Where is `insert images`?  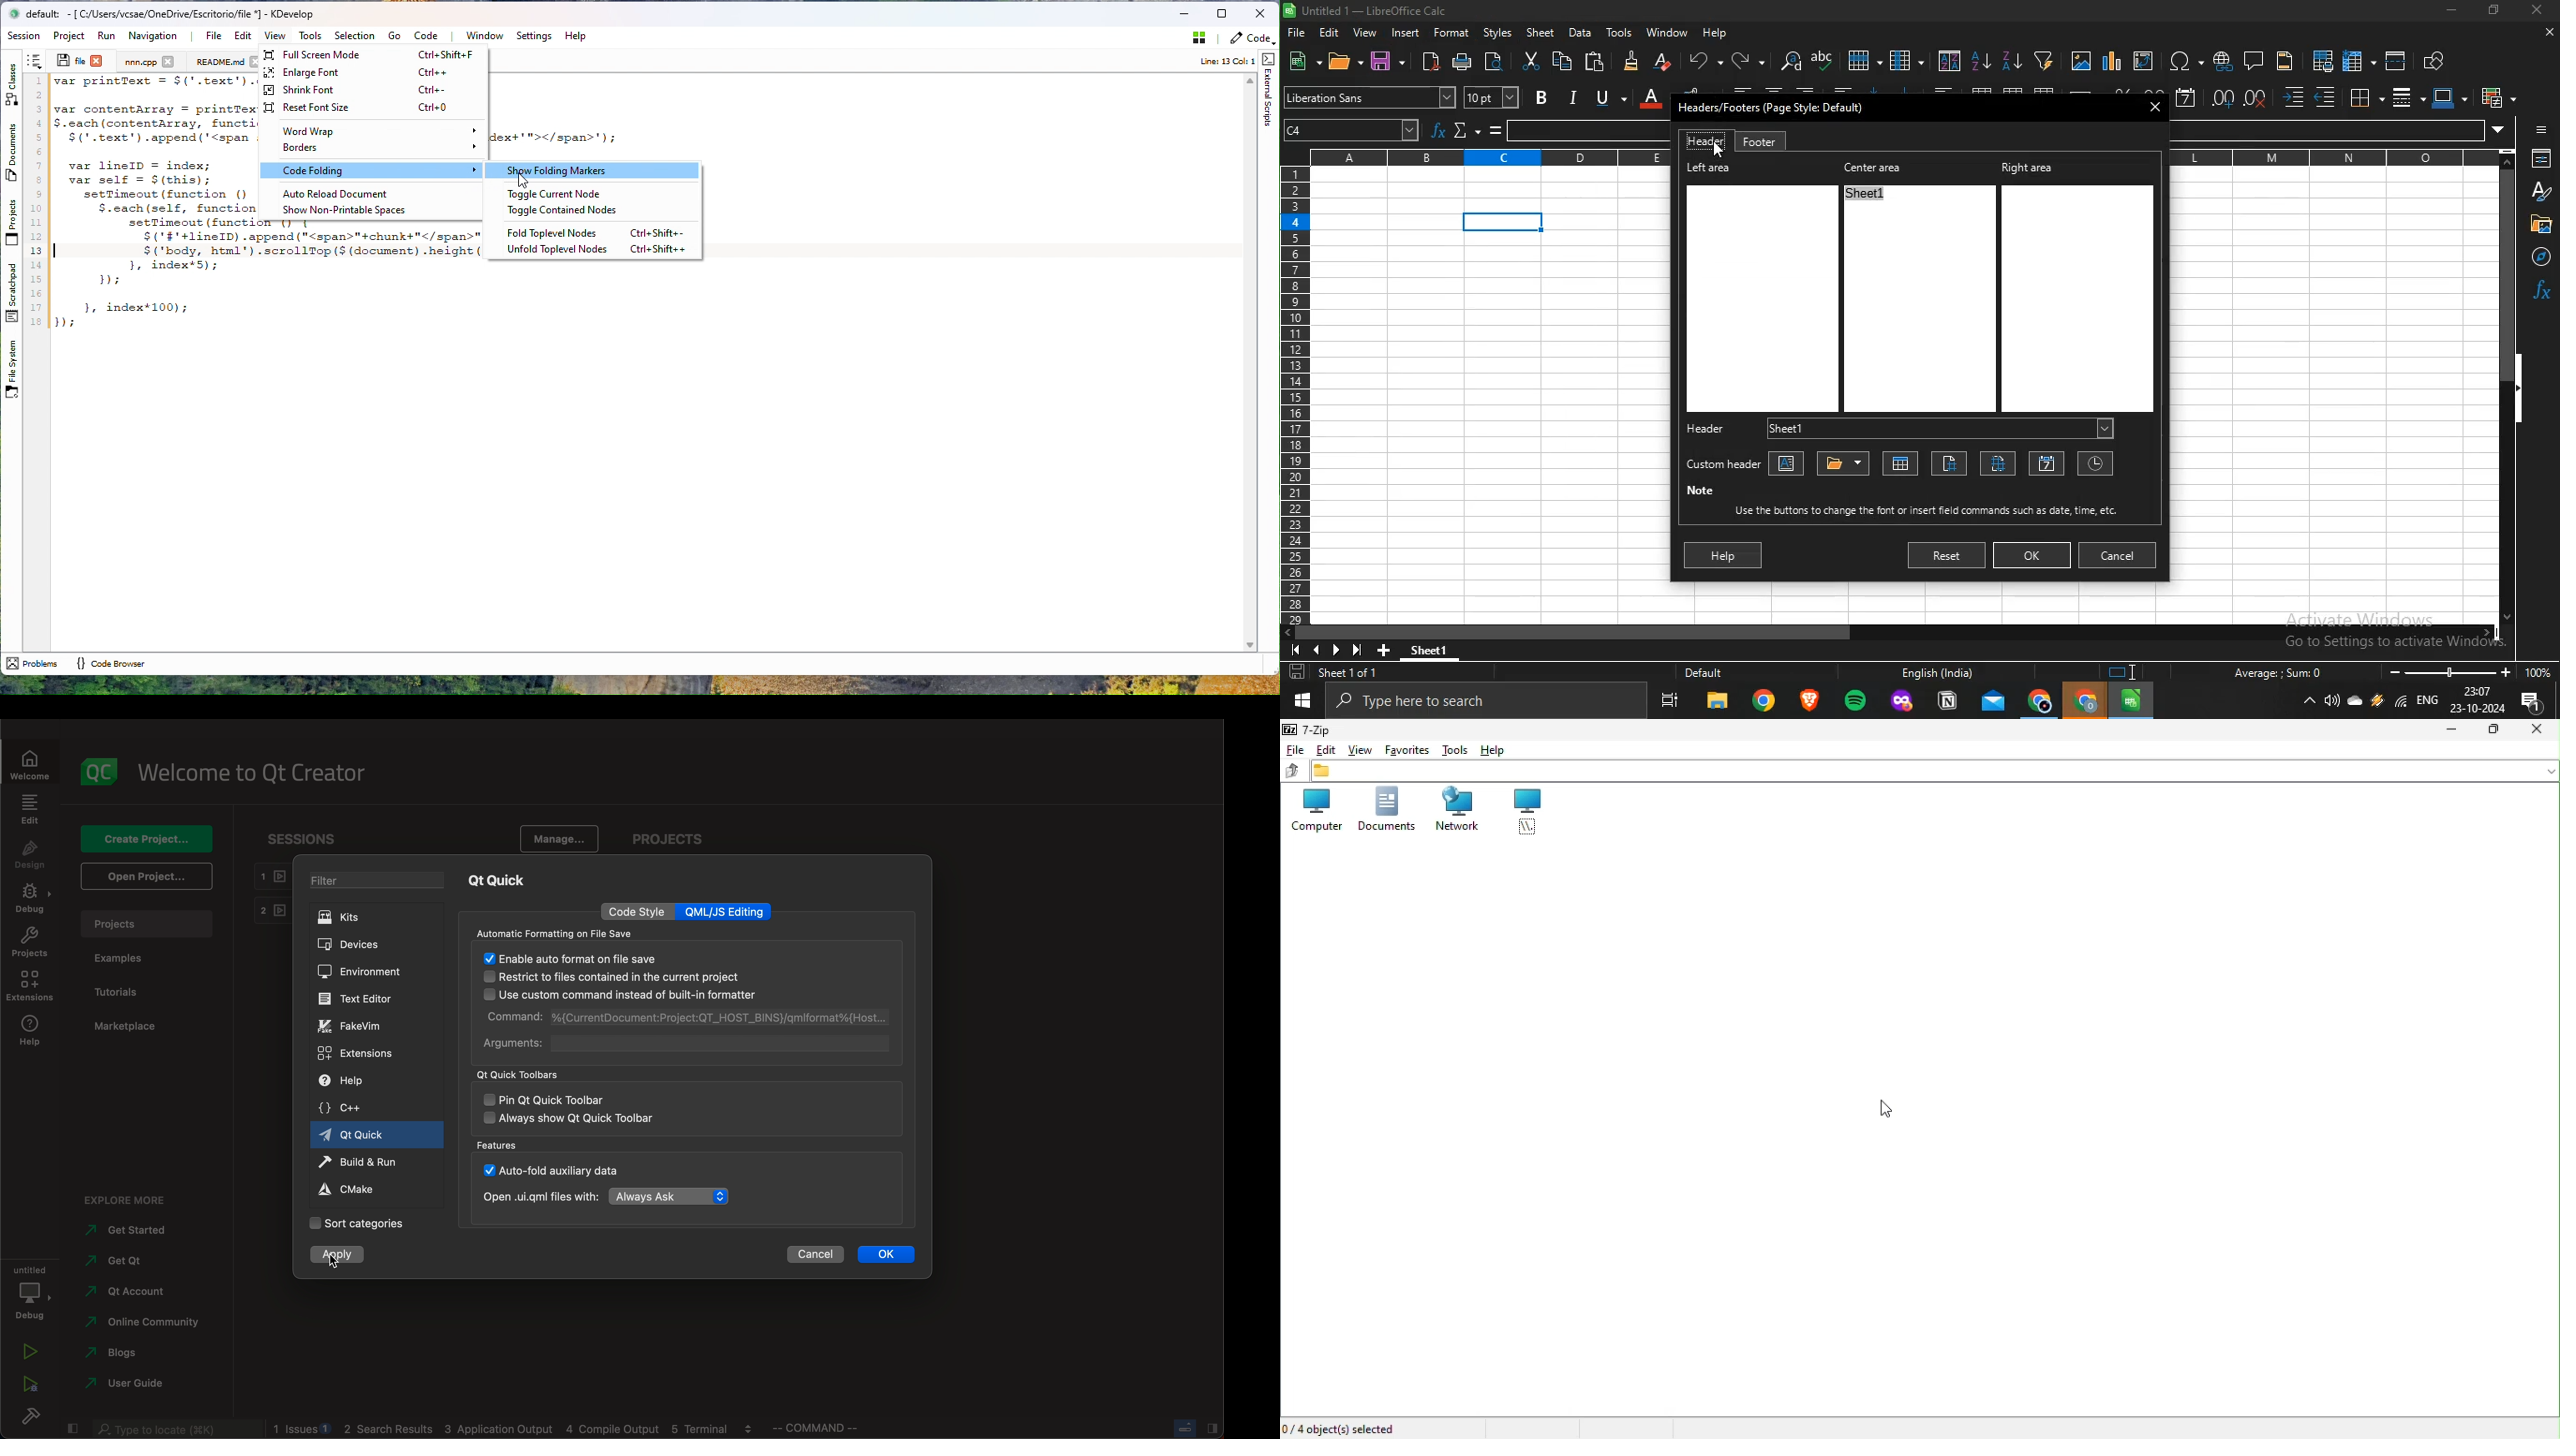
insert images is located at coordinates (2081, 62).